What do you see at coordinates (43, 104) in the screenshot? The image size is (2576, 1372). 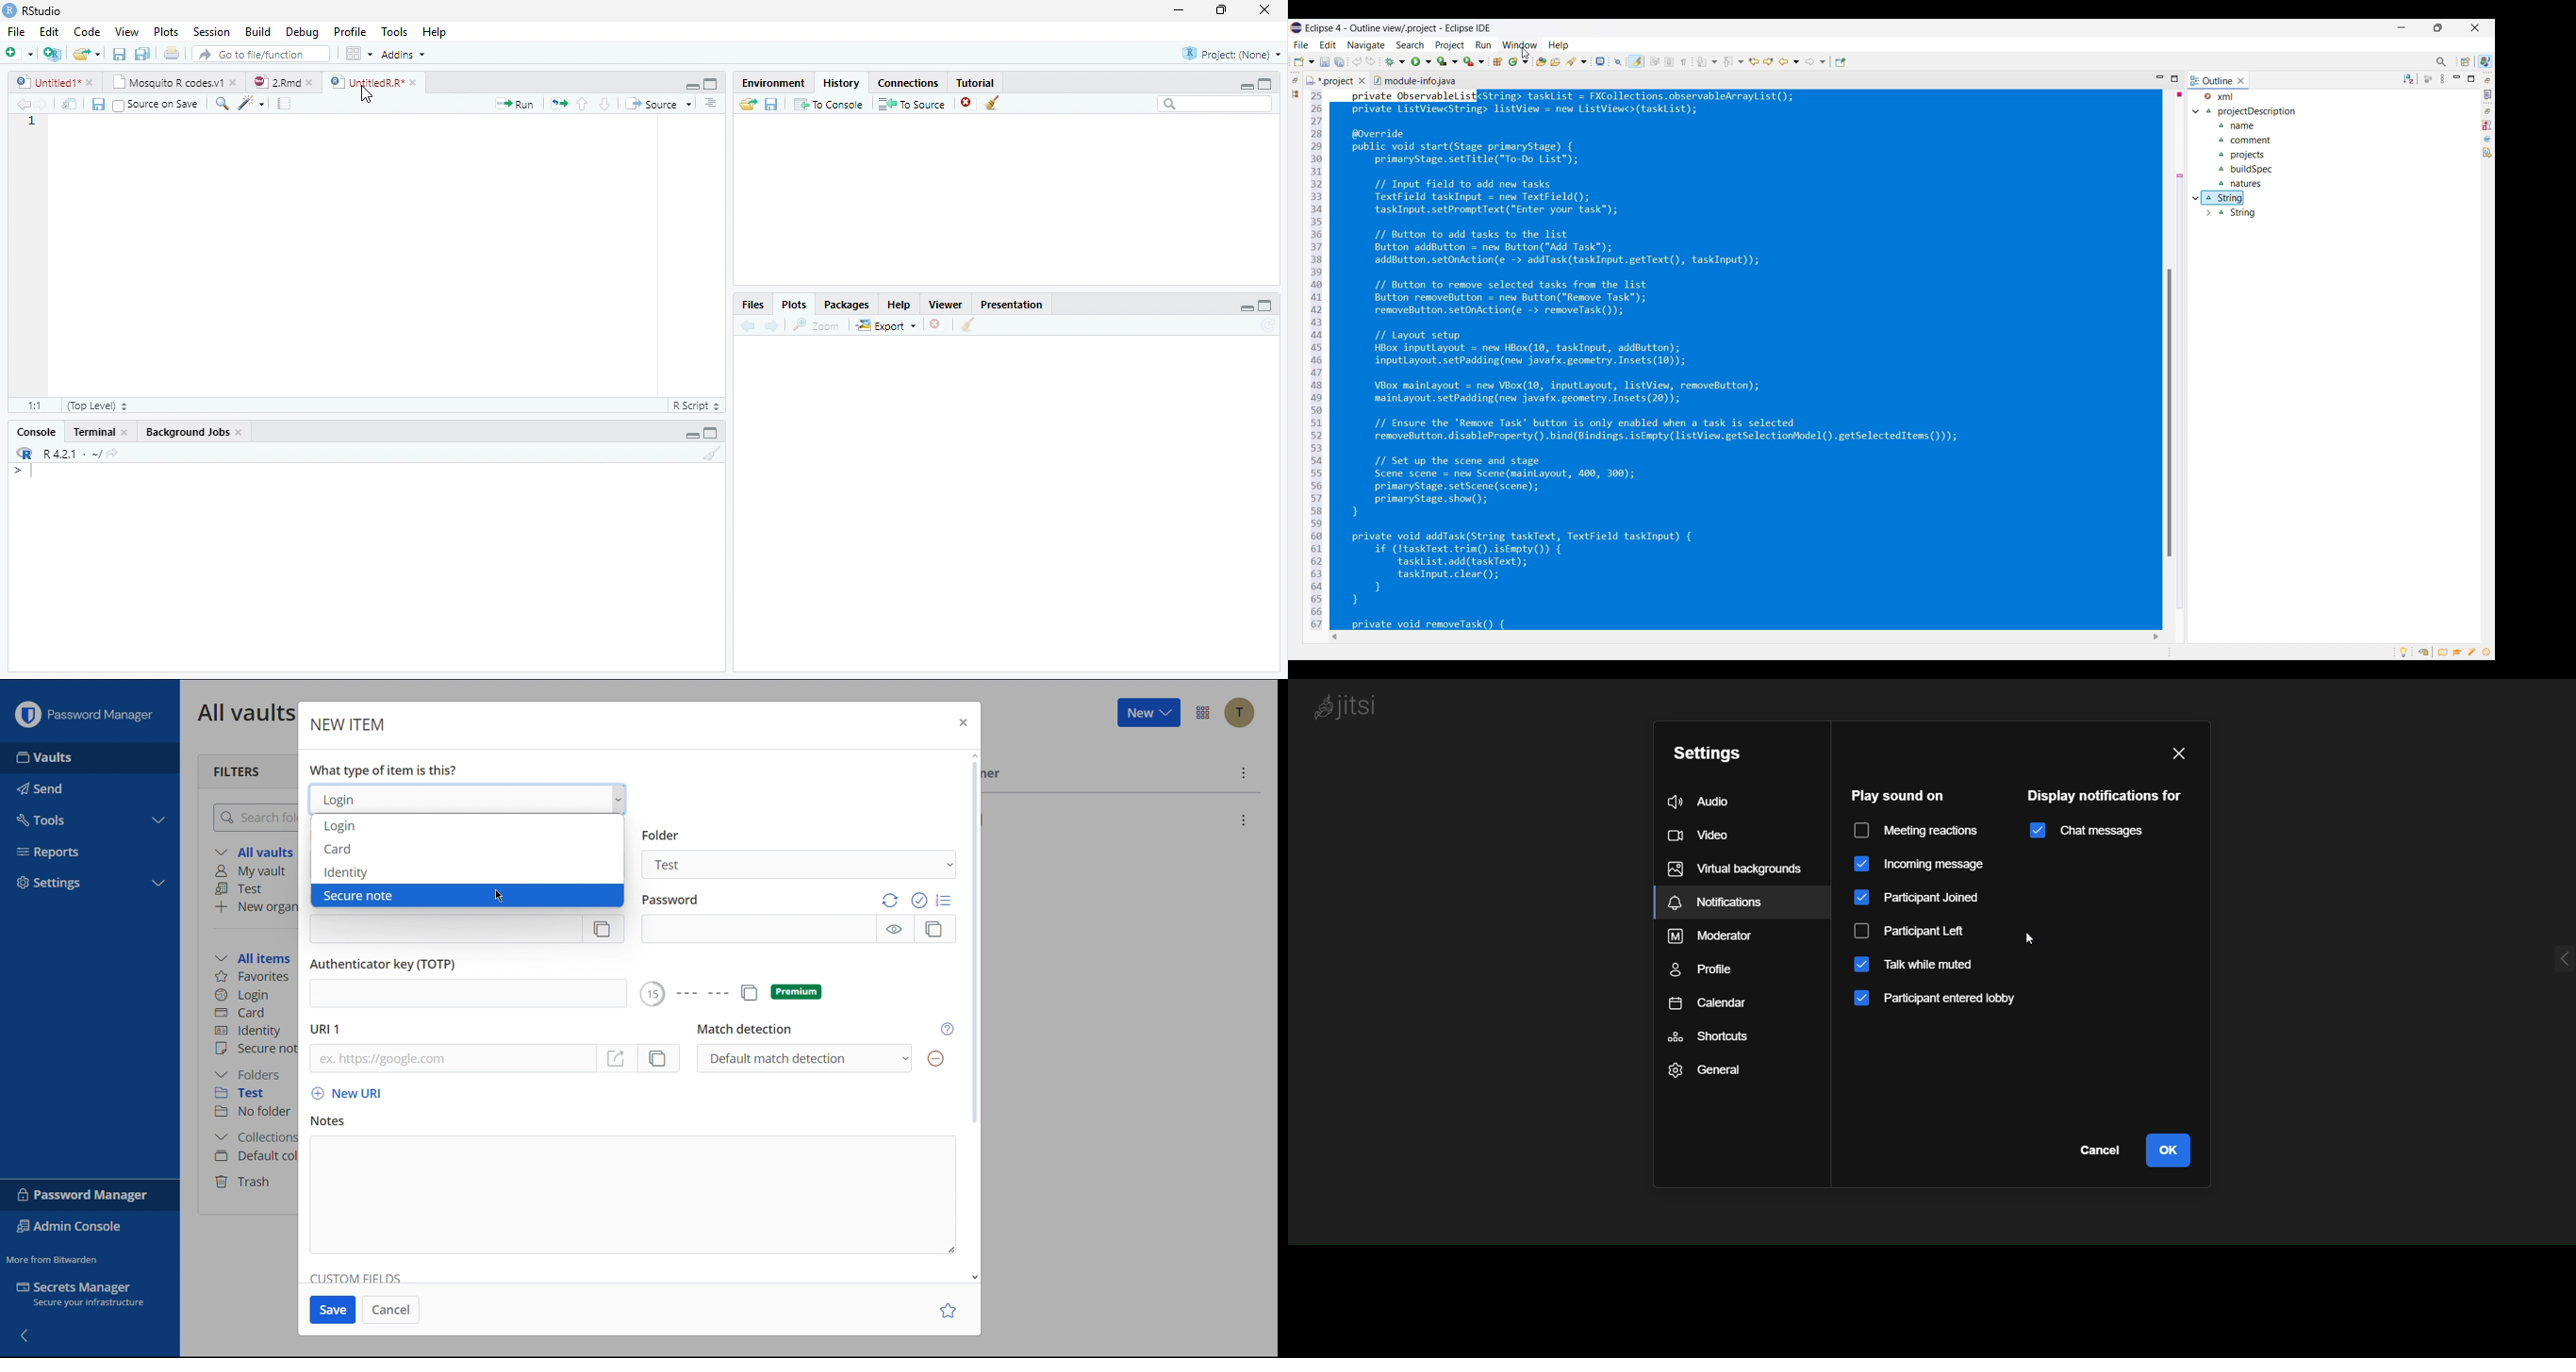 I see `Next` at bounding box center [43, 104].